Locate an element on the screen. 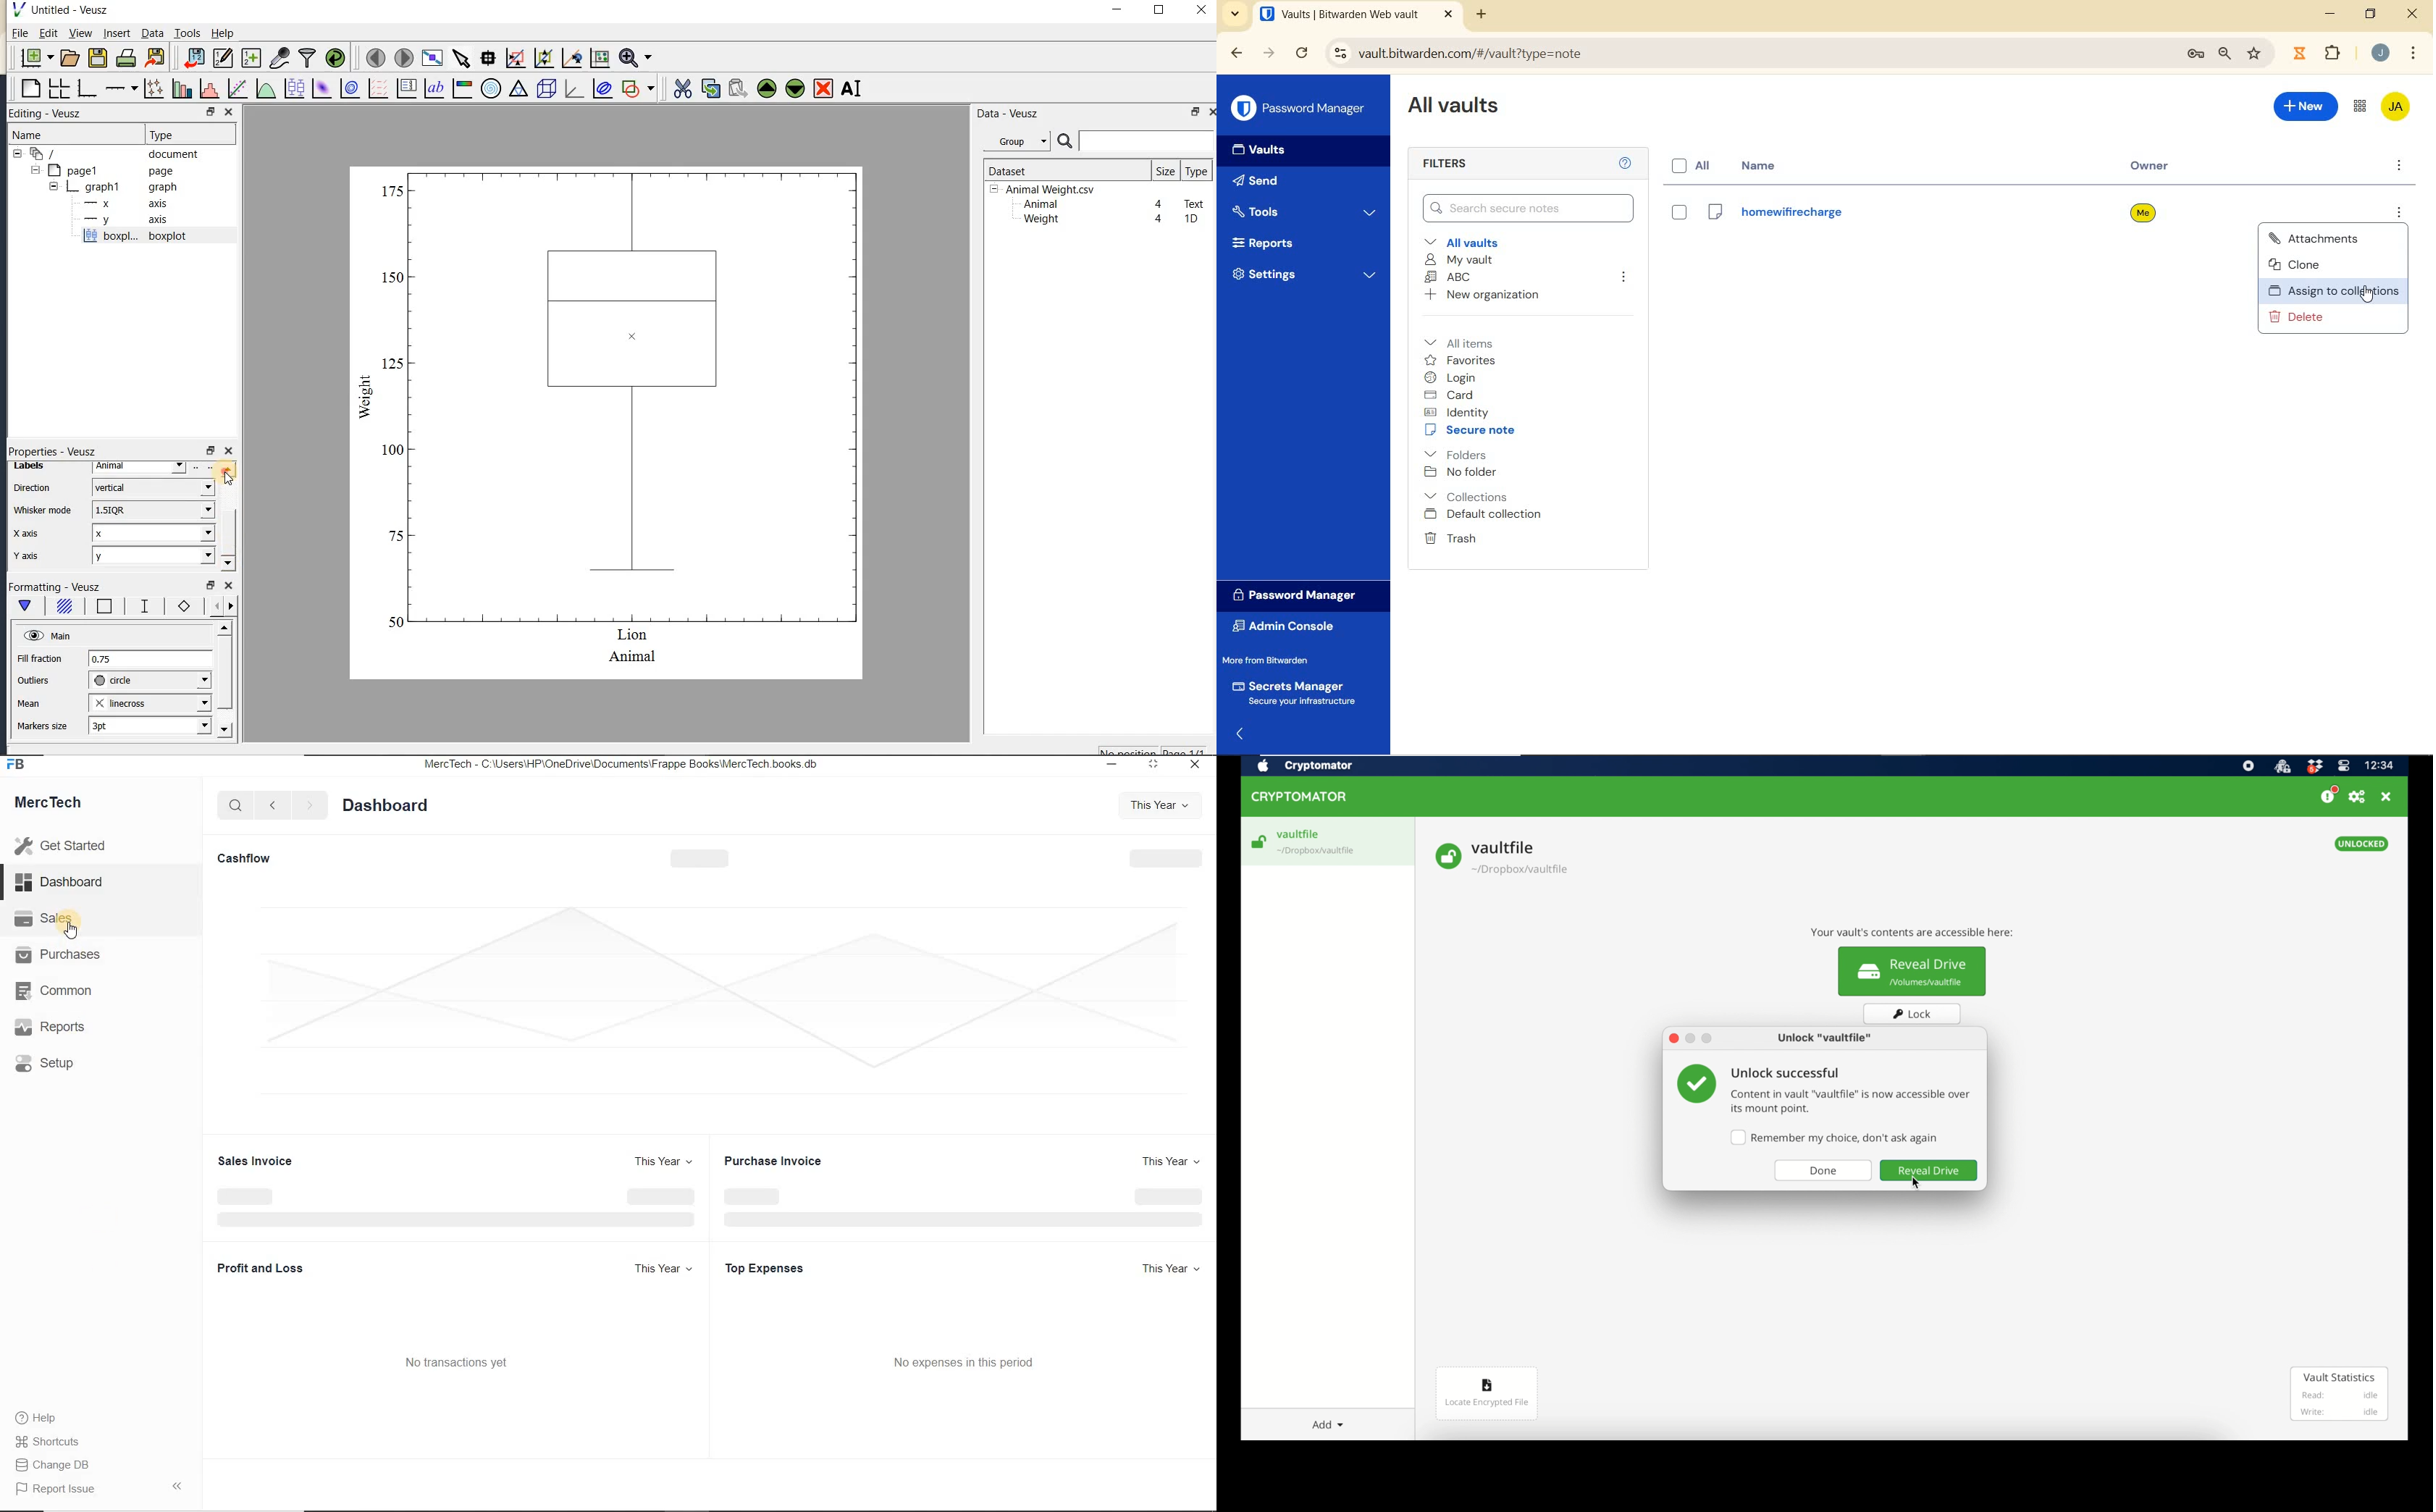 This screenshot has width=2436, height=1512. plot key is located at coordinates (405, 88).